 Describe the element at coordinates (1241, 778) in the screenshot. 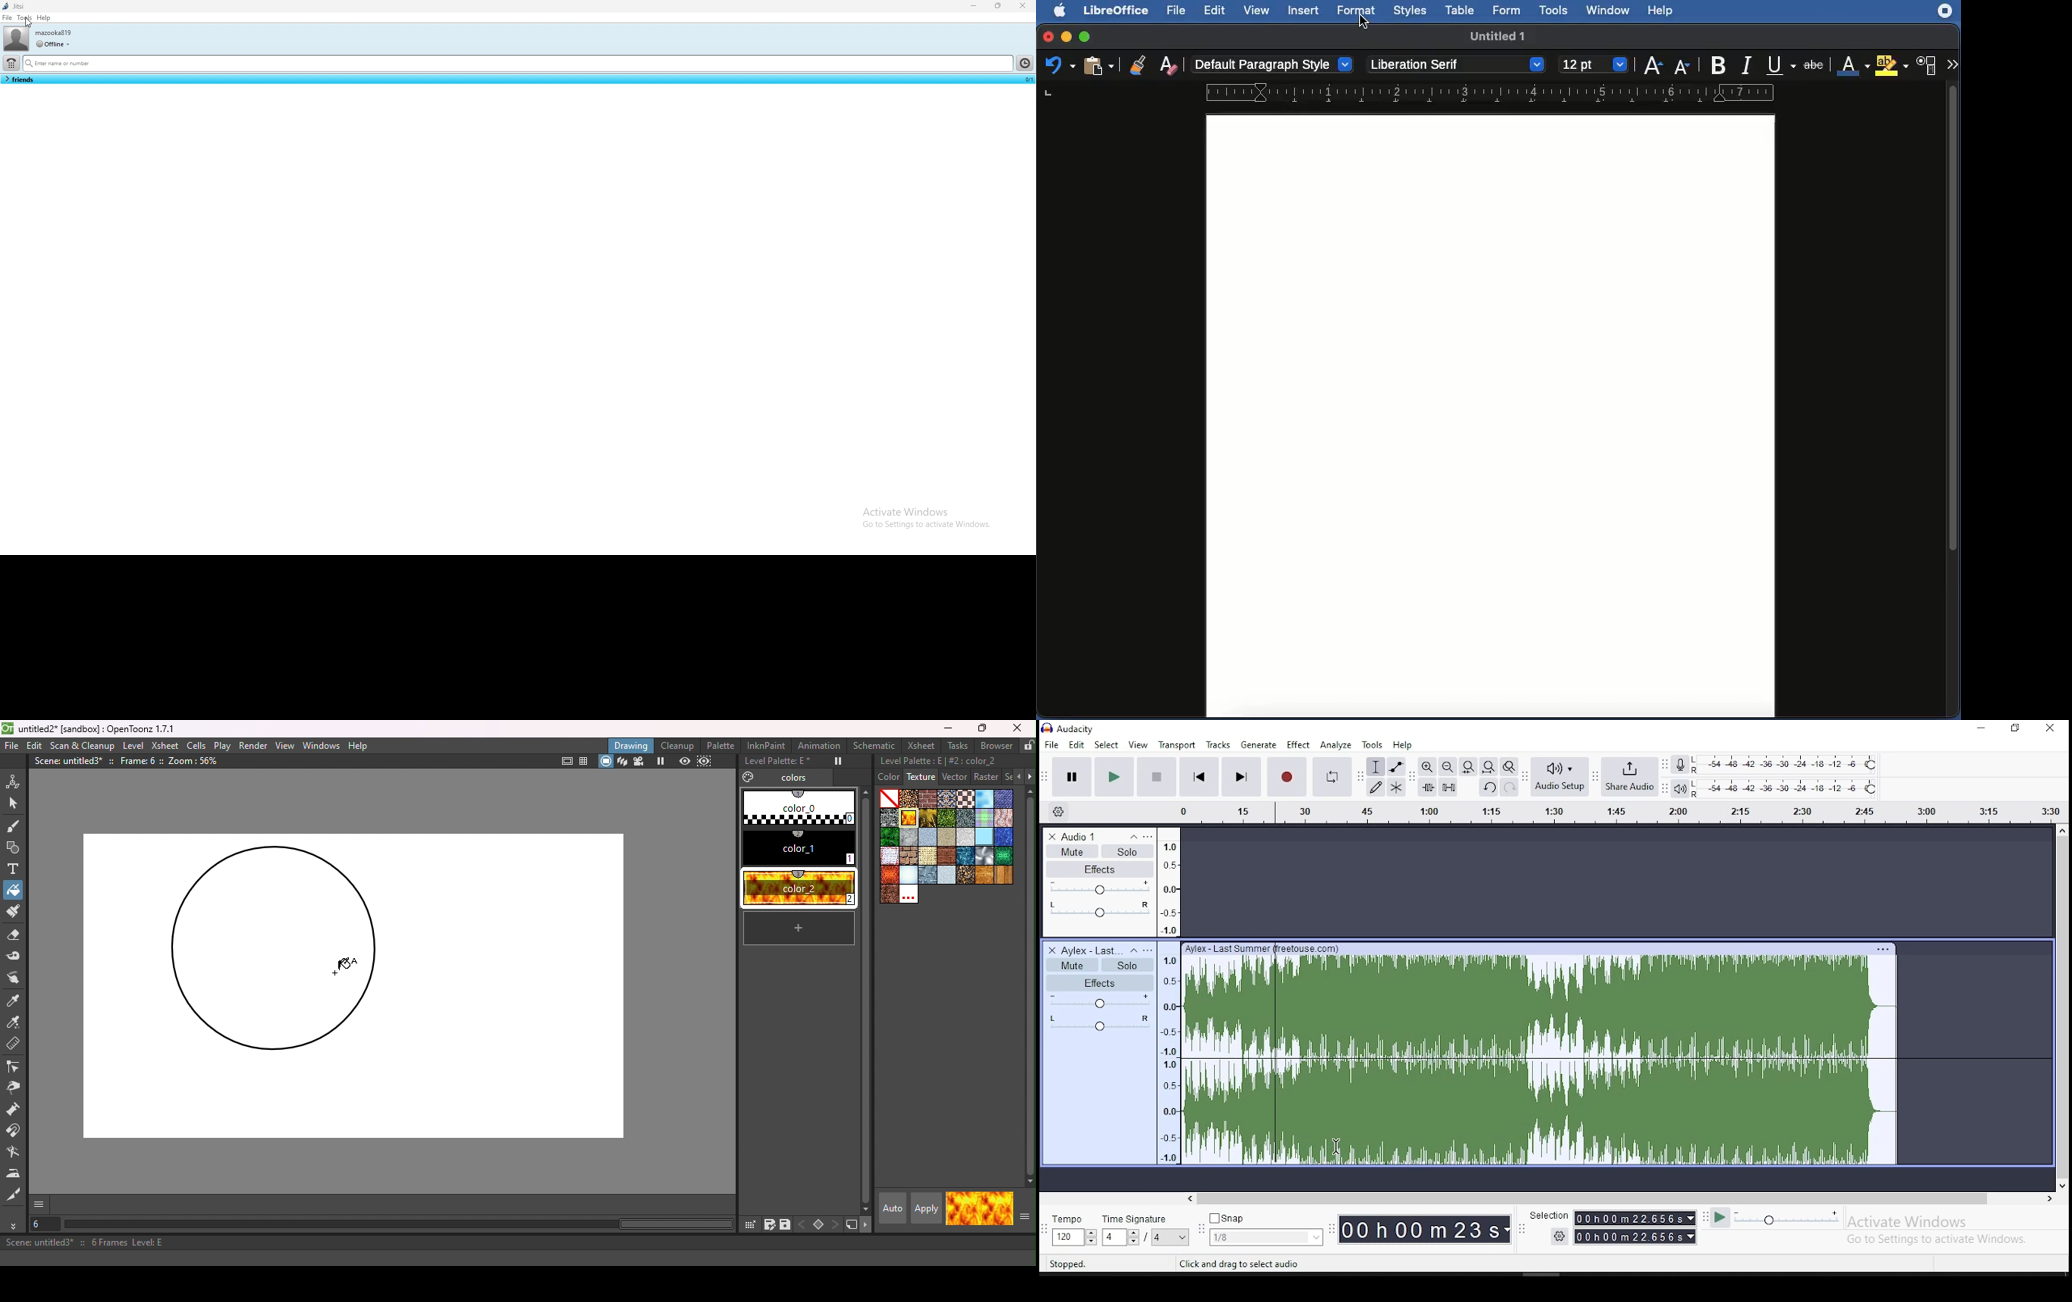

I see `skip to end` at that location.